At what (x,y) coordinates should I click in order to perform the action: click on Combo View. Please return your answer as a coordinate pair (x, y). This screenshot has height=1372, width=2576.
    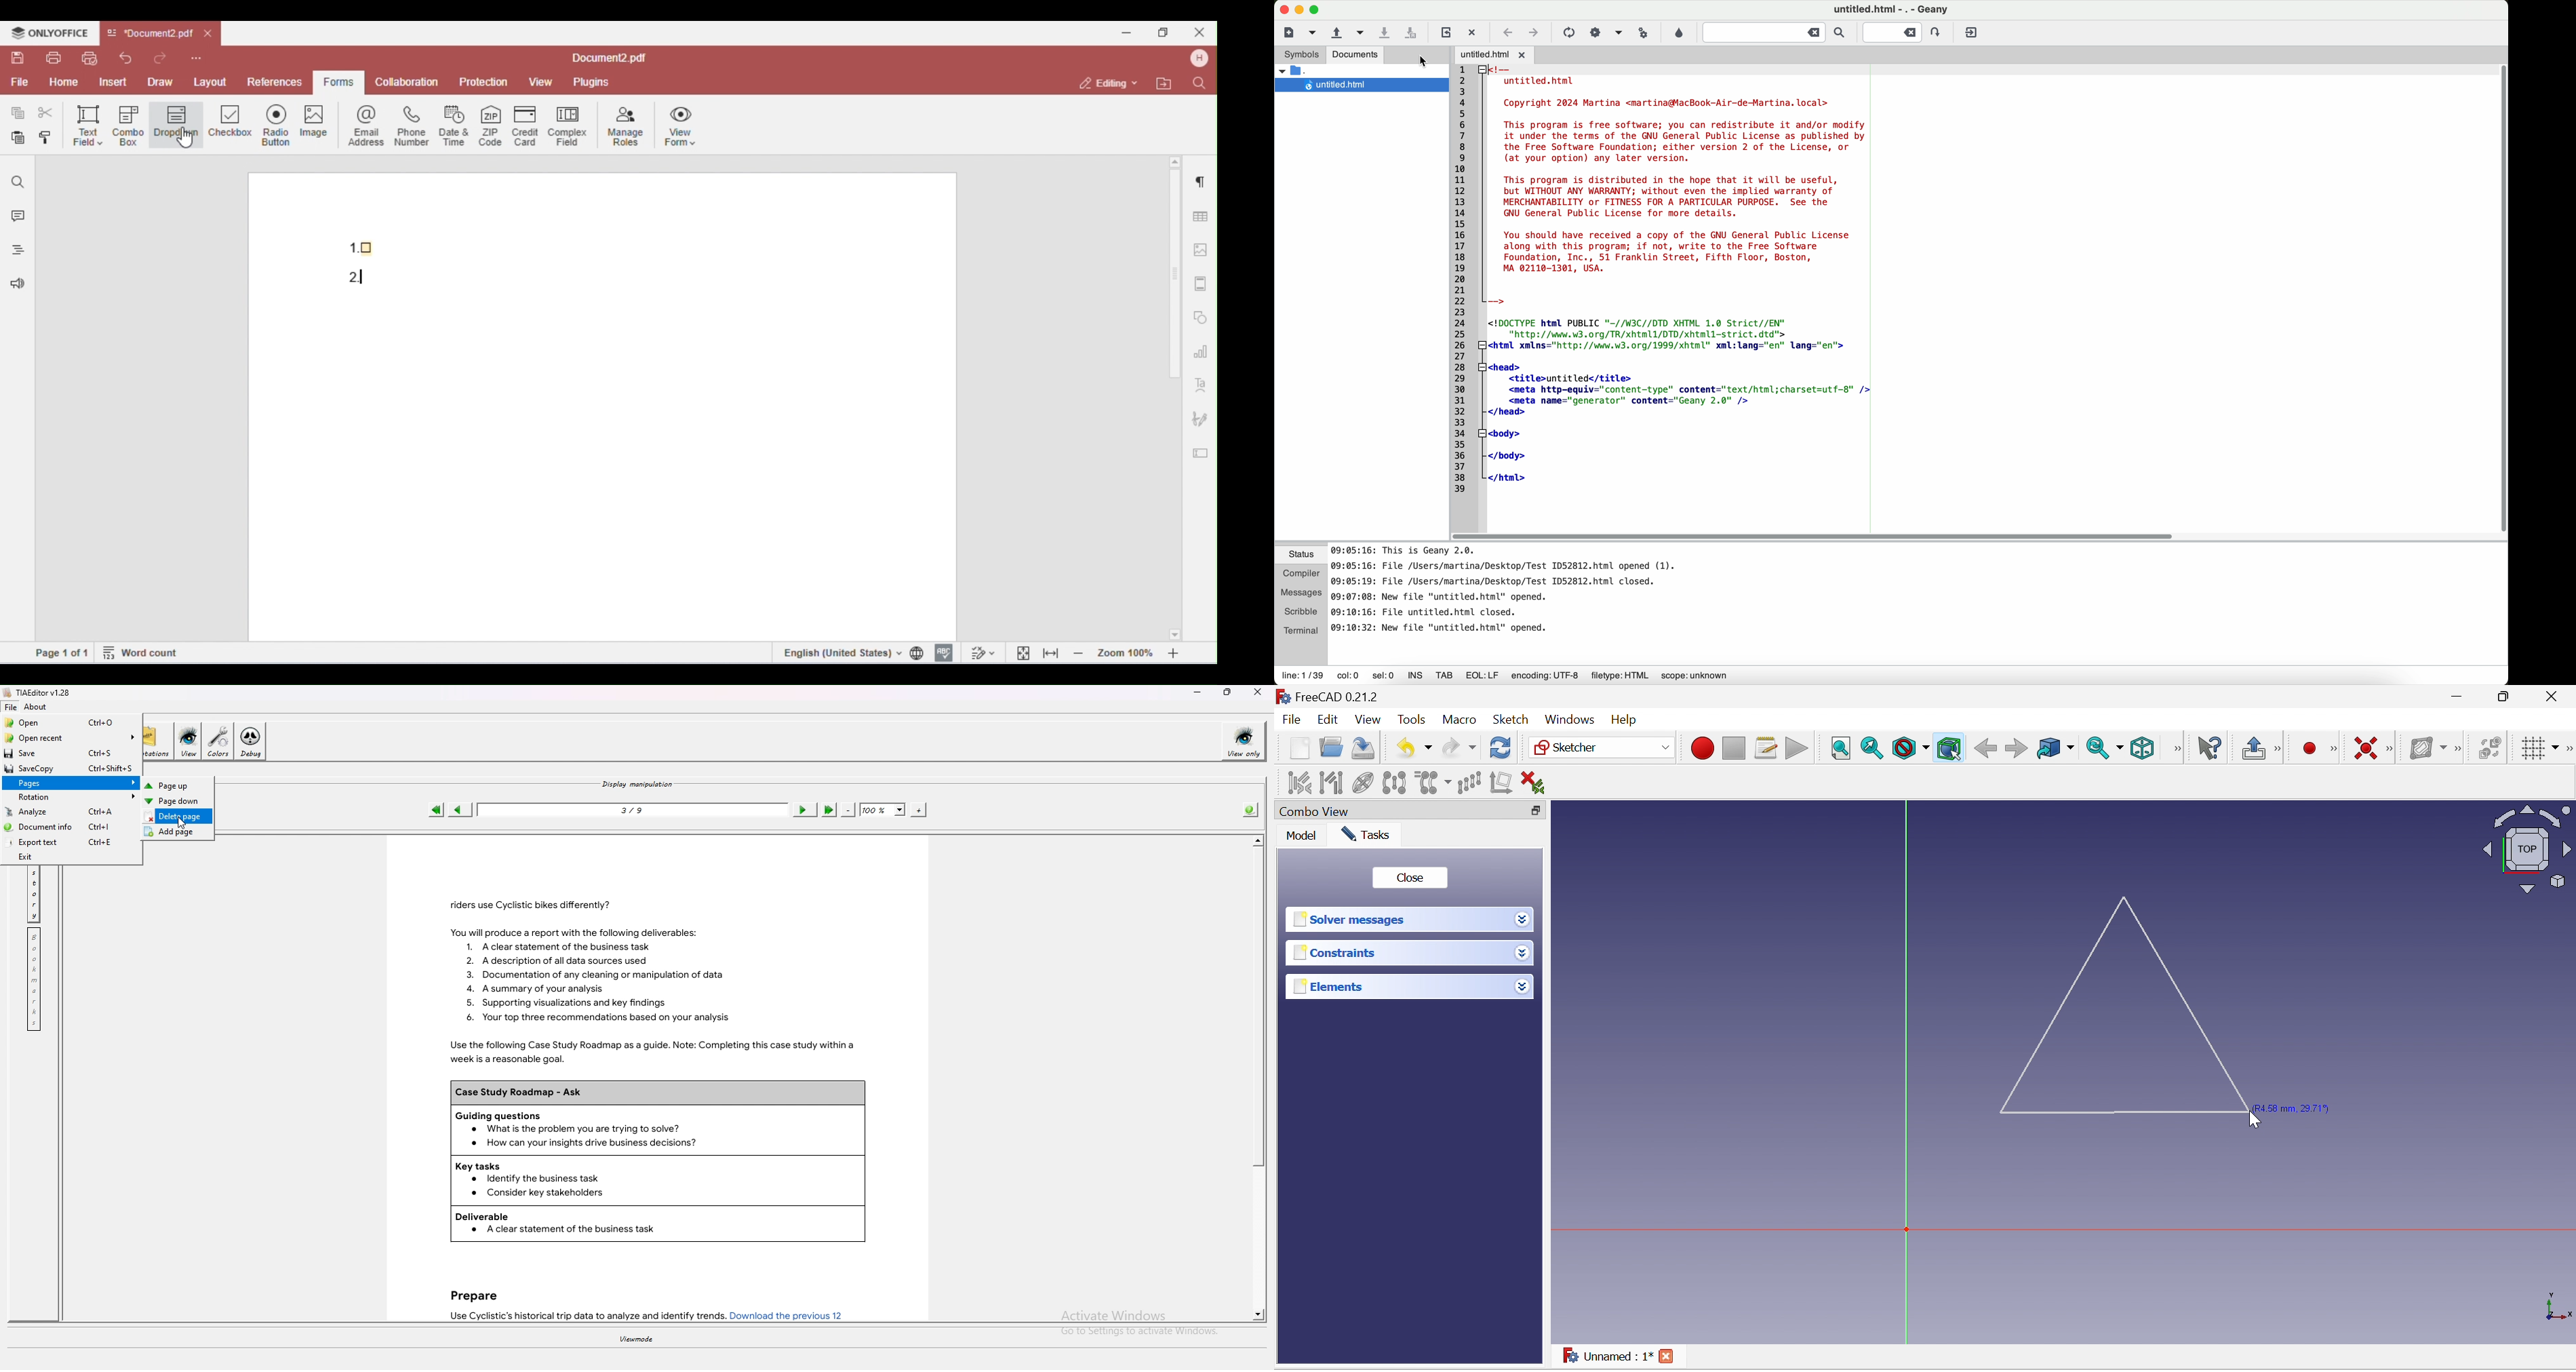
    Looking at the image, I should click on (1395, 810).